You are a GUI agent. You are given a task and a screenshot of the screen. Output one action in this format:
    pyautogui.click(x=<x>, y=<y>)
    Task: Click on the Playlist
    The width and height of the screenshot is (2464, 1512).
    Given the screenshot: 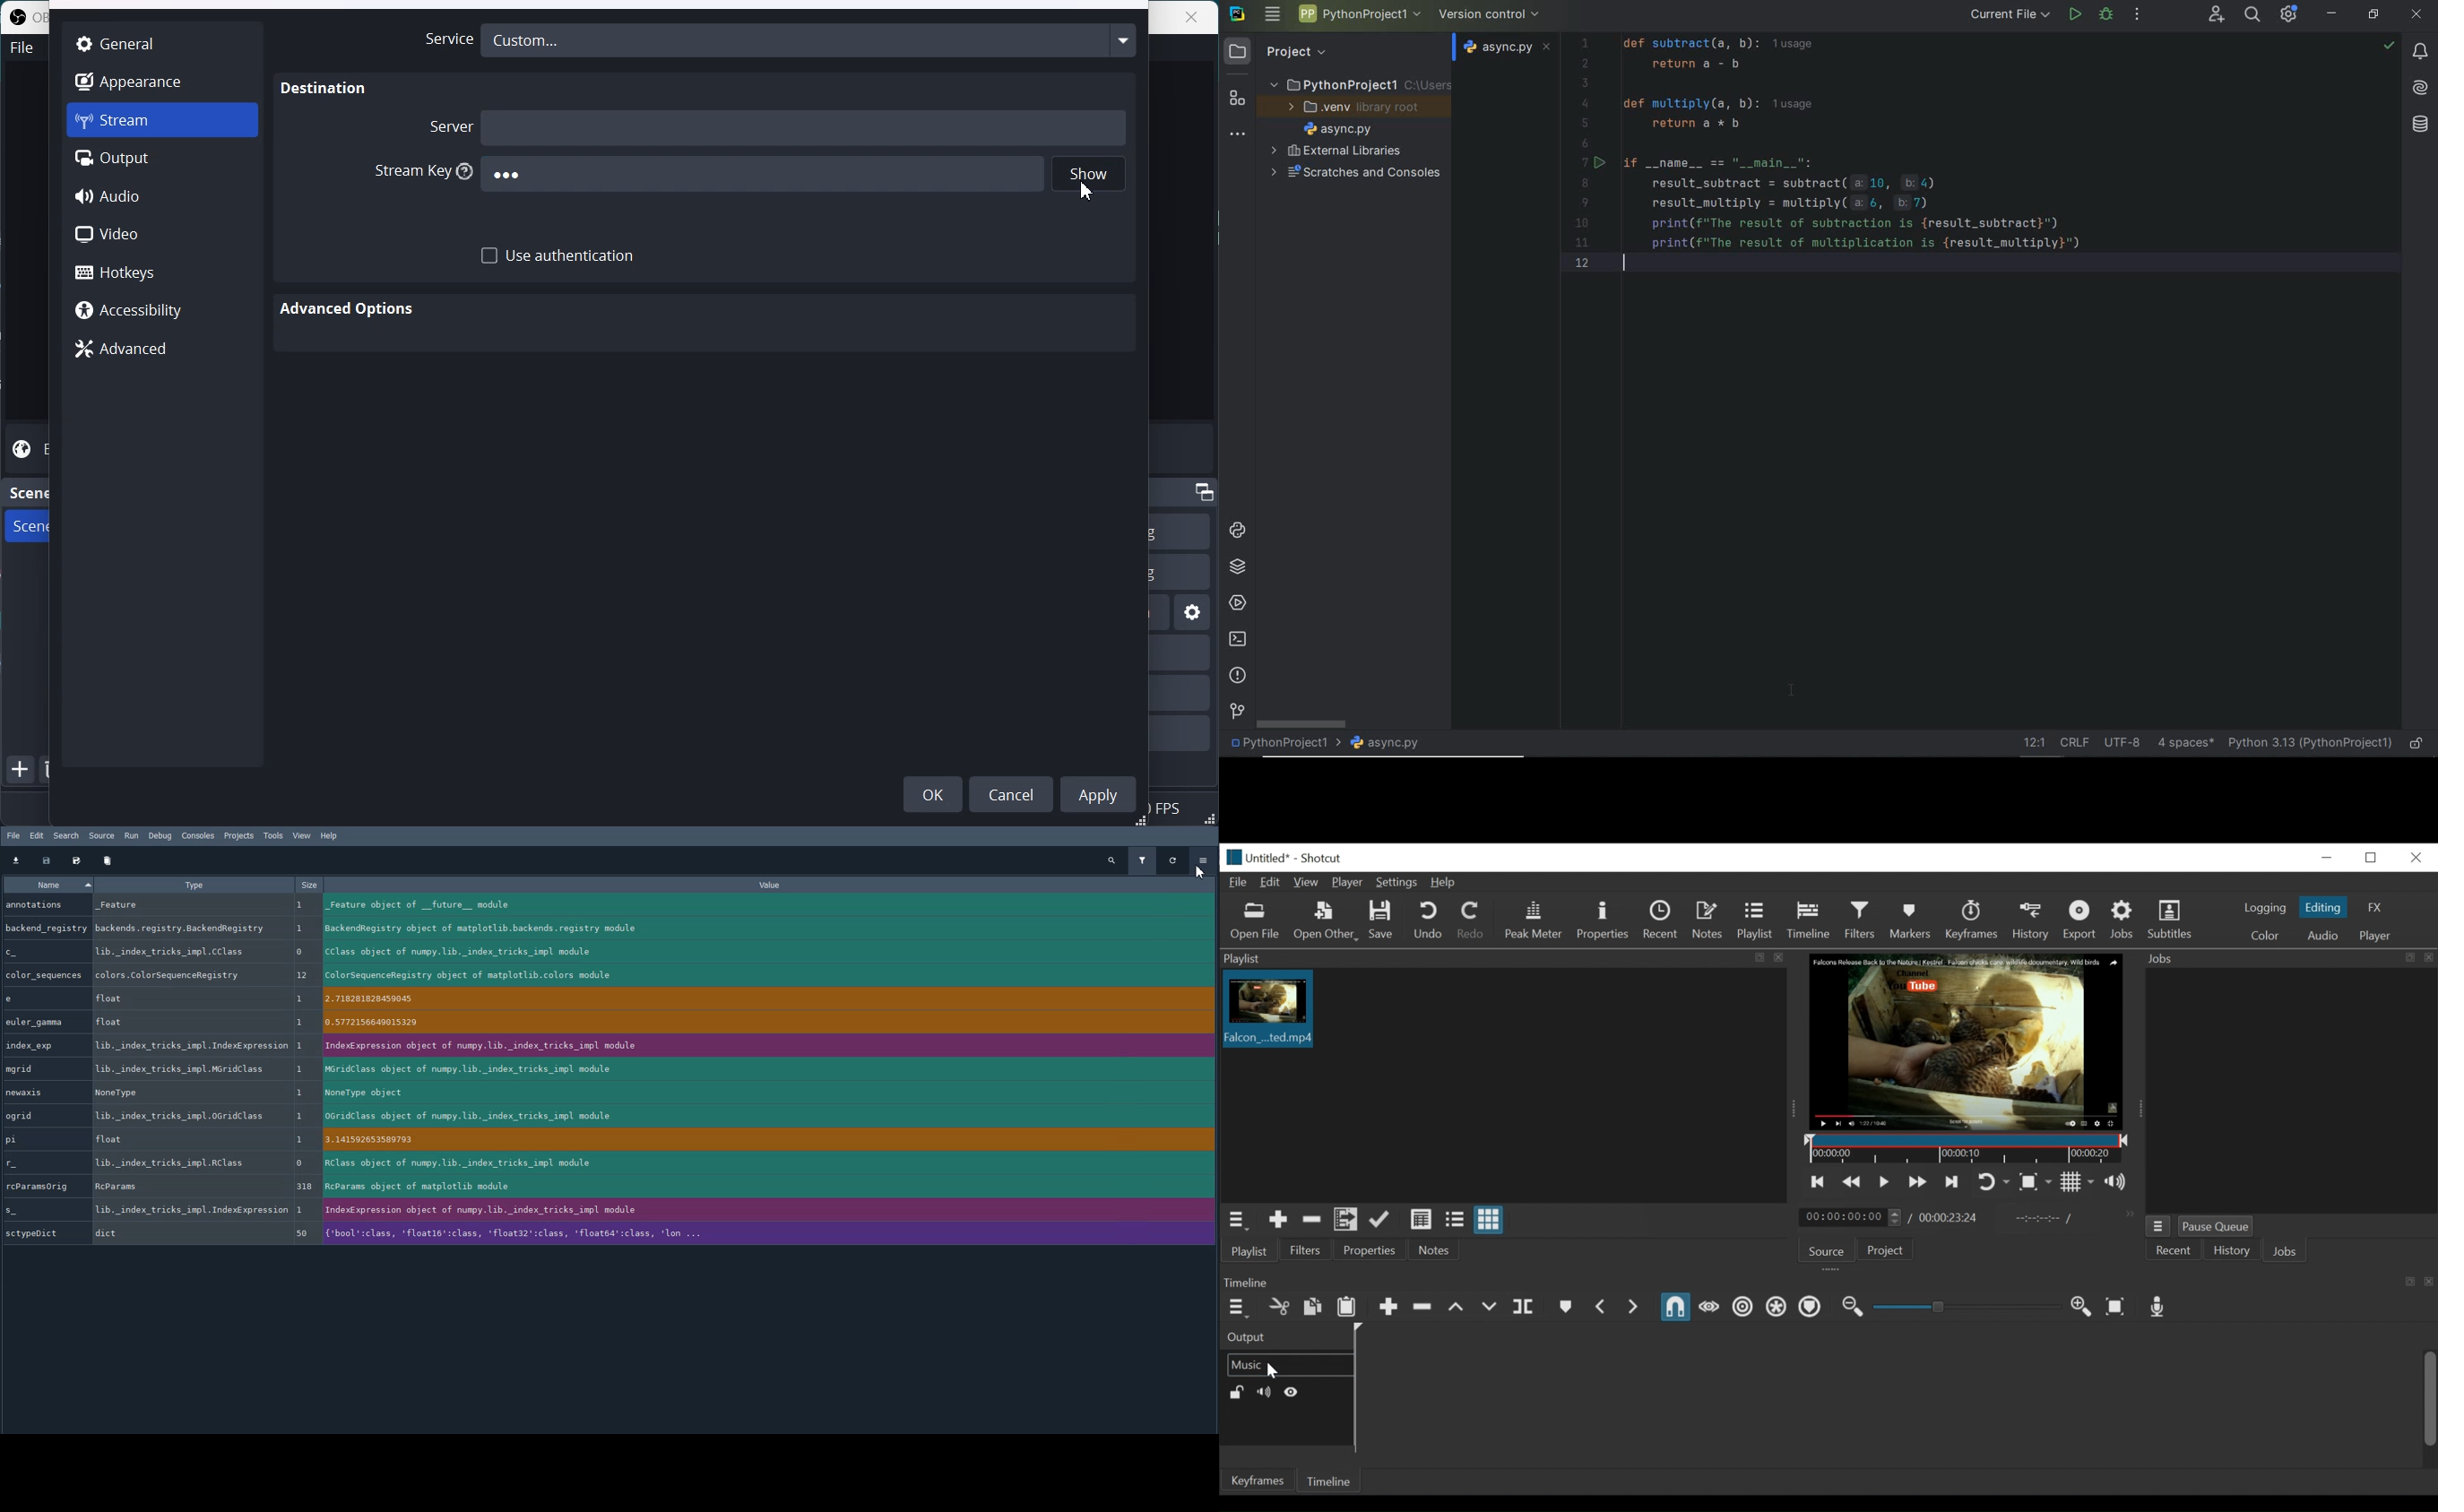 What is the action you would take?
    pyautogui.click(x=1758, y=922)
    